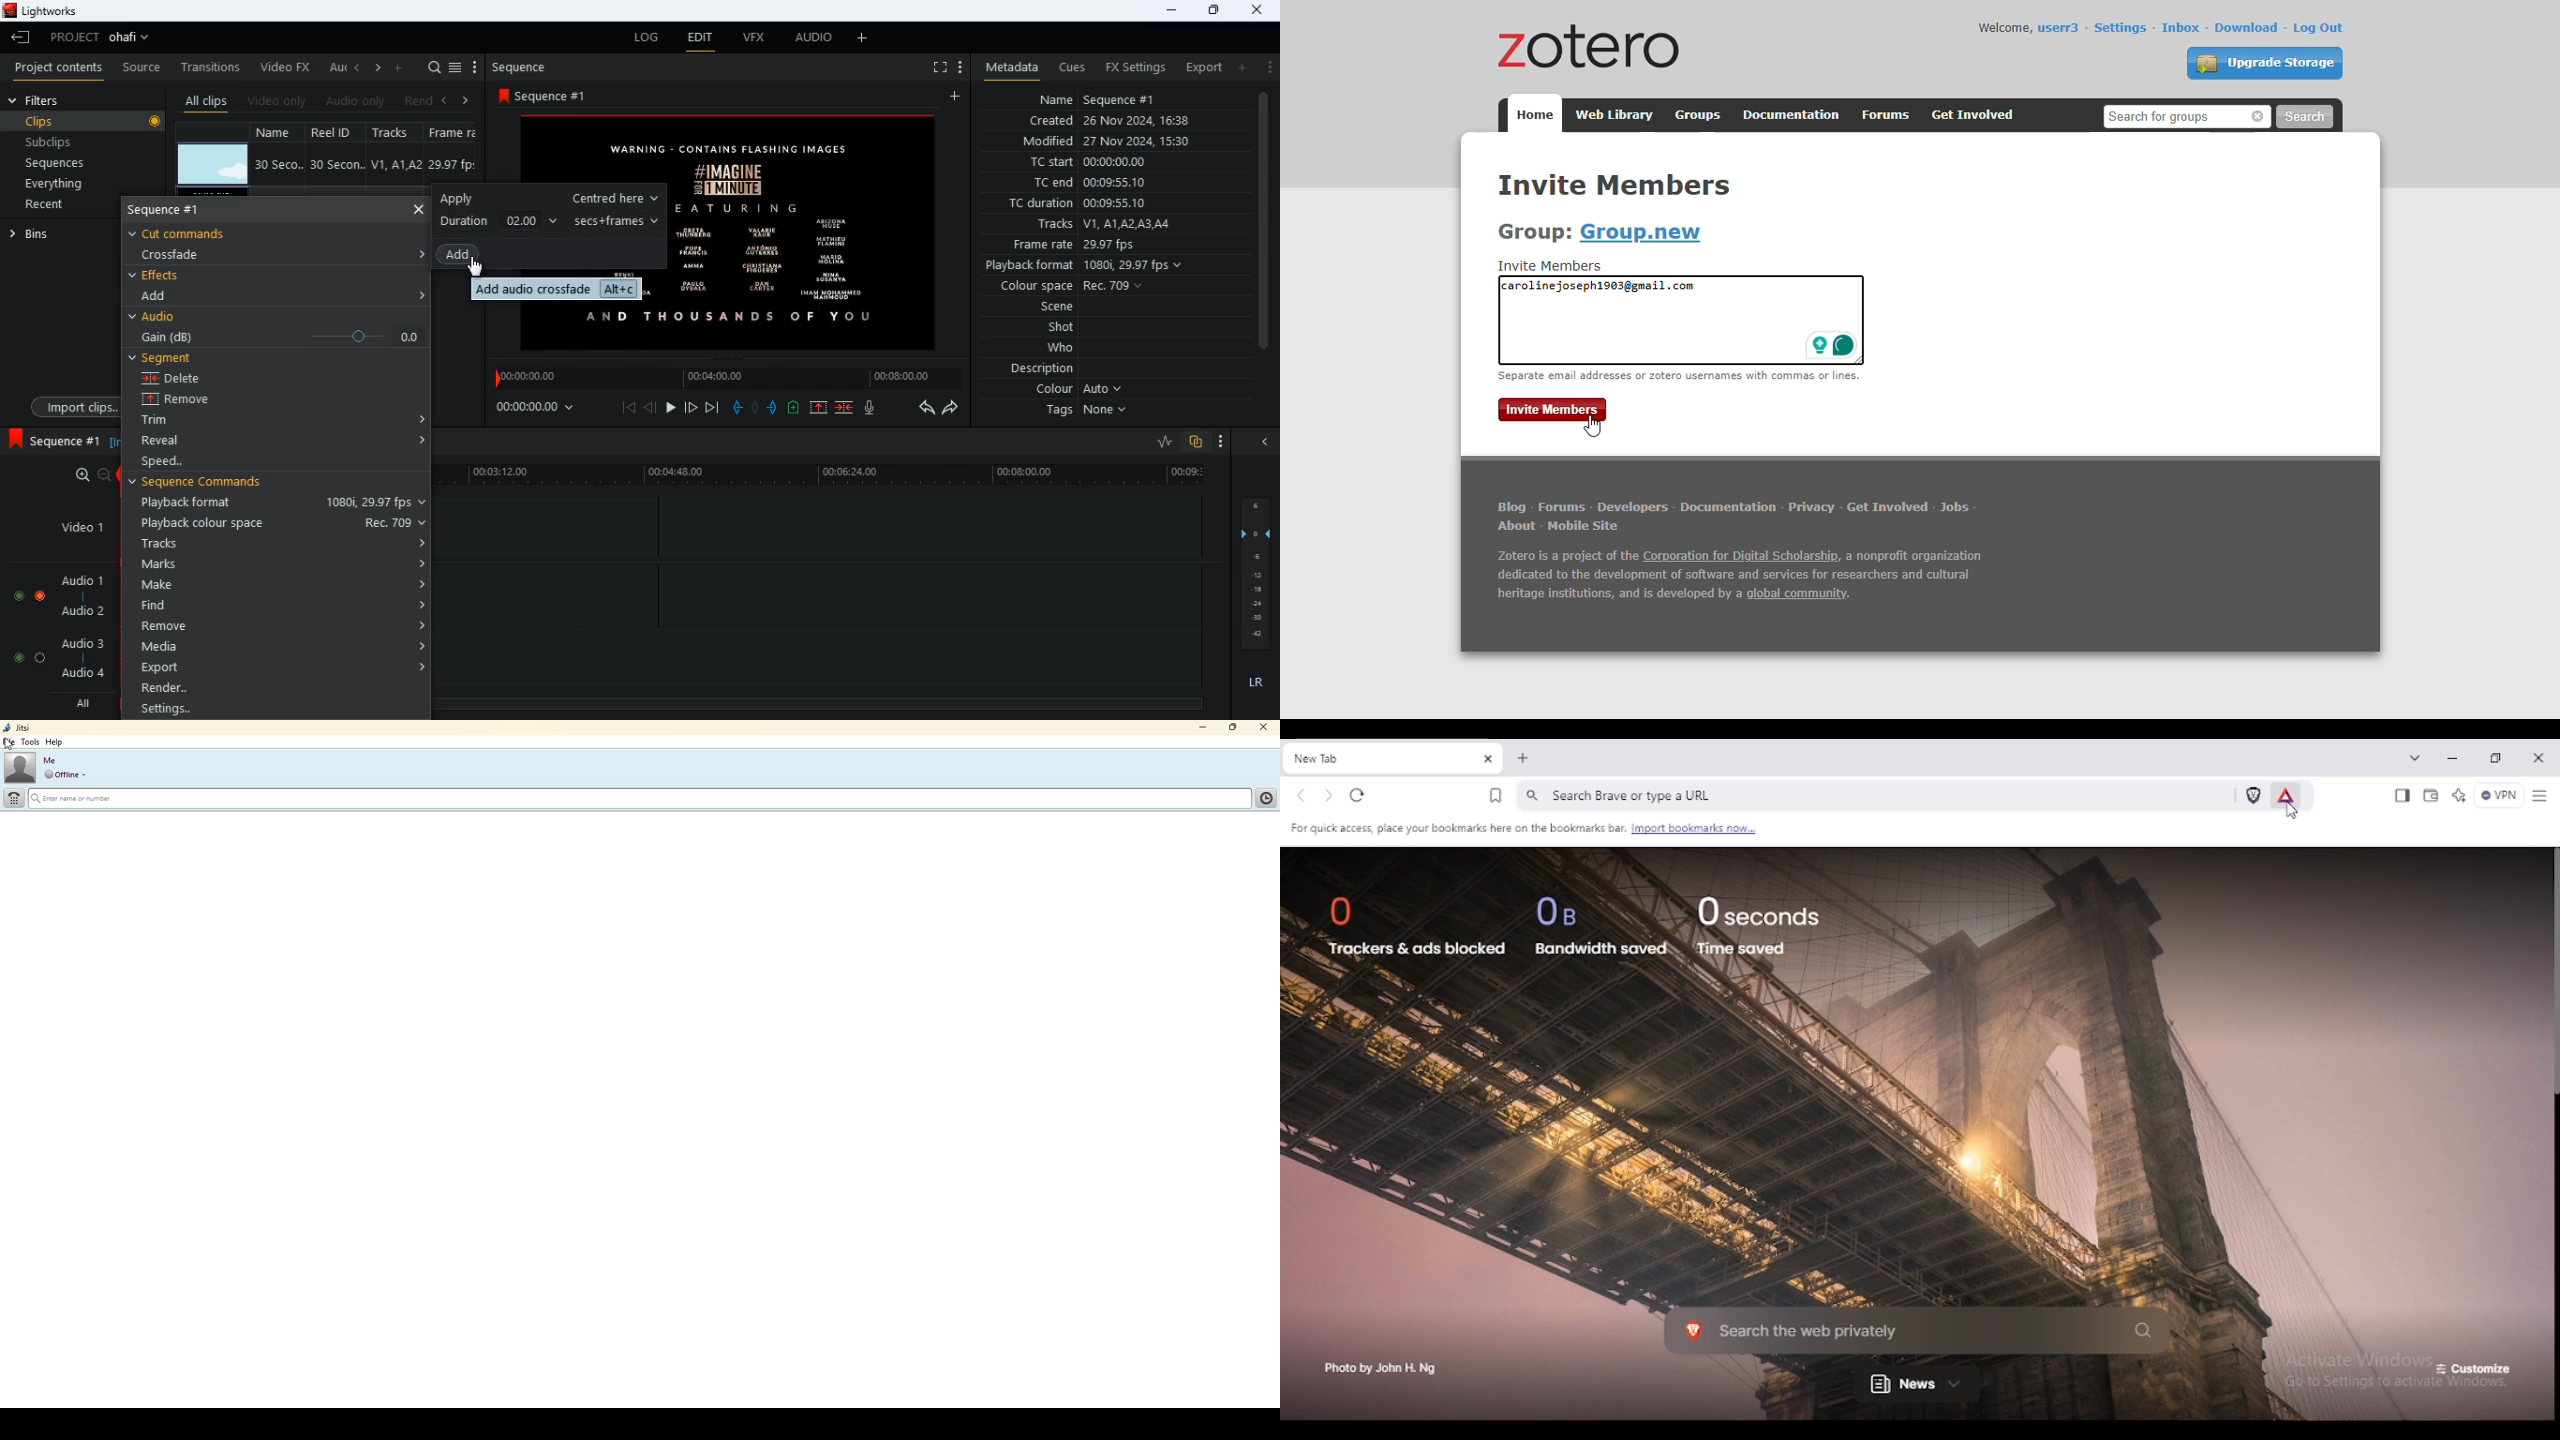  What do you see at coordinates (1198, 68) in the screenshot?
I see `export` at bounding box center [1198, 68].